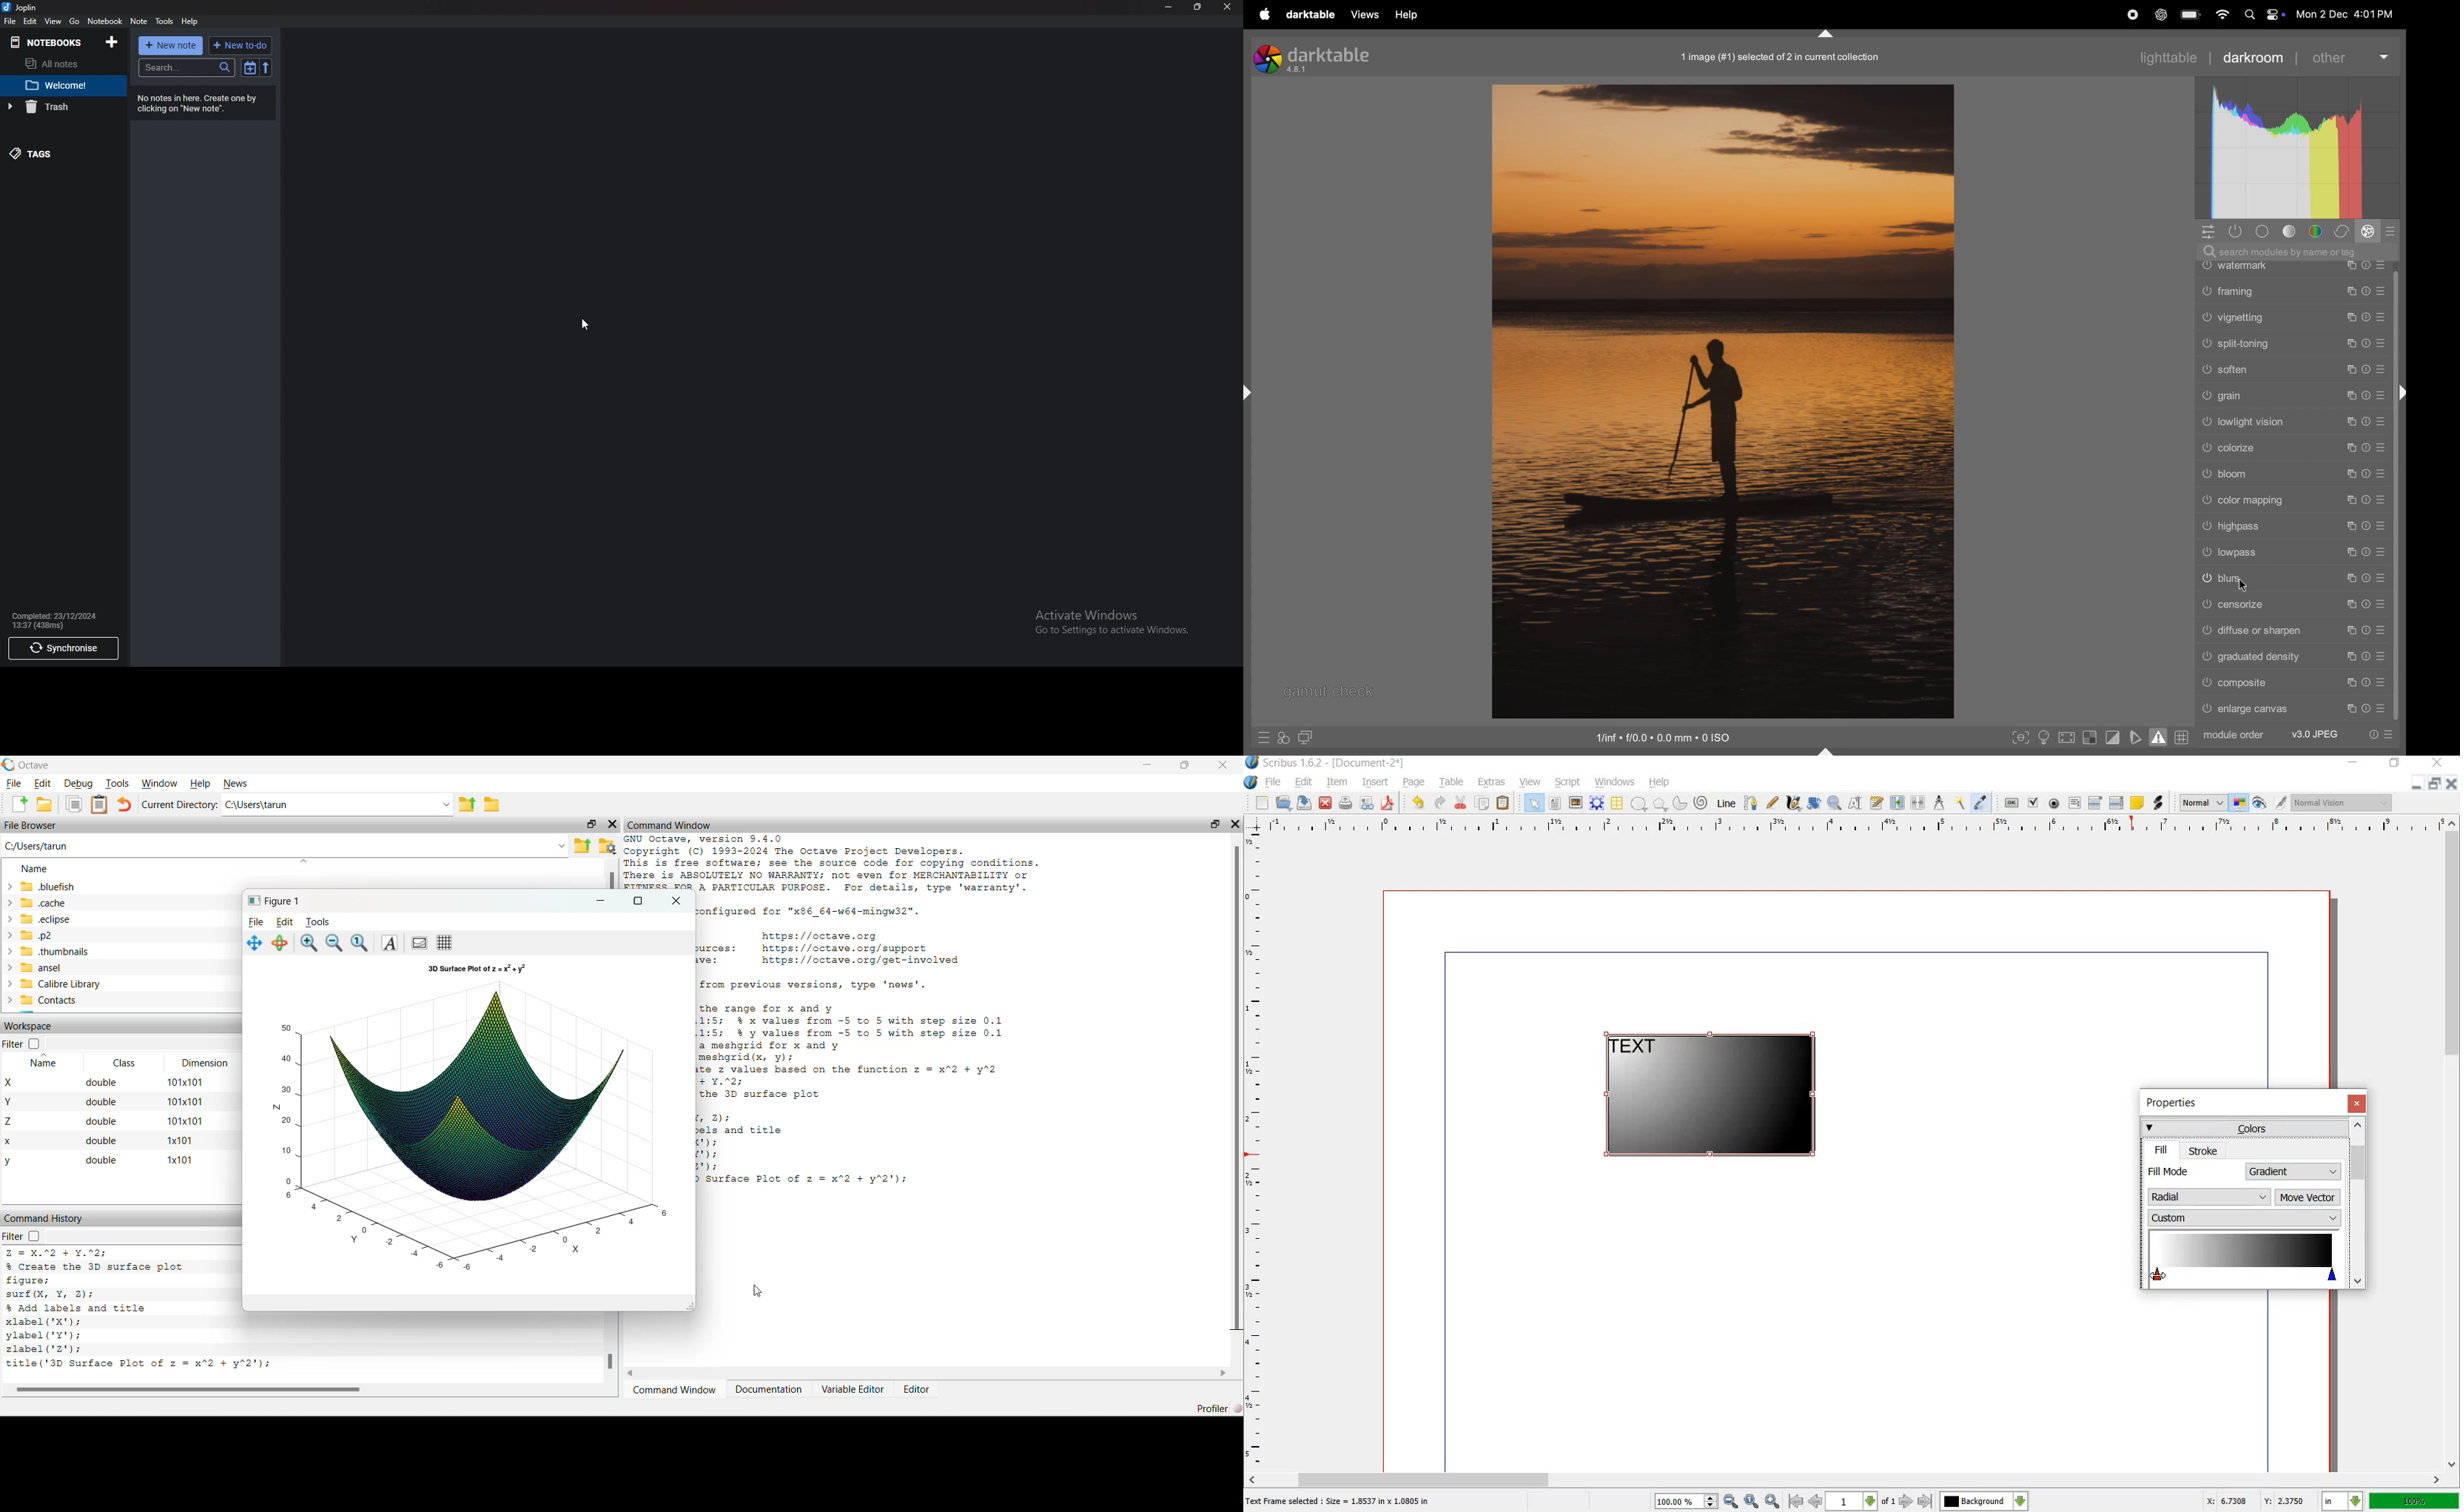 This screenshot has height=1512, width=2464. What do you see at coordinates (2345, 802) in the screenshot?
I see `normal vision` at bounding box center [2345, 802].